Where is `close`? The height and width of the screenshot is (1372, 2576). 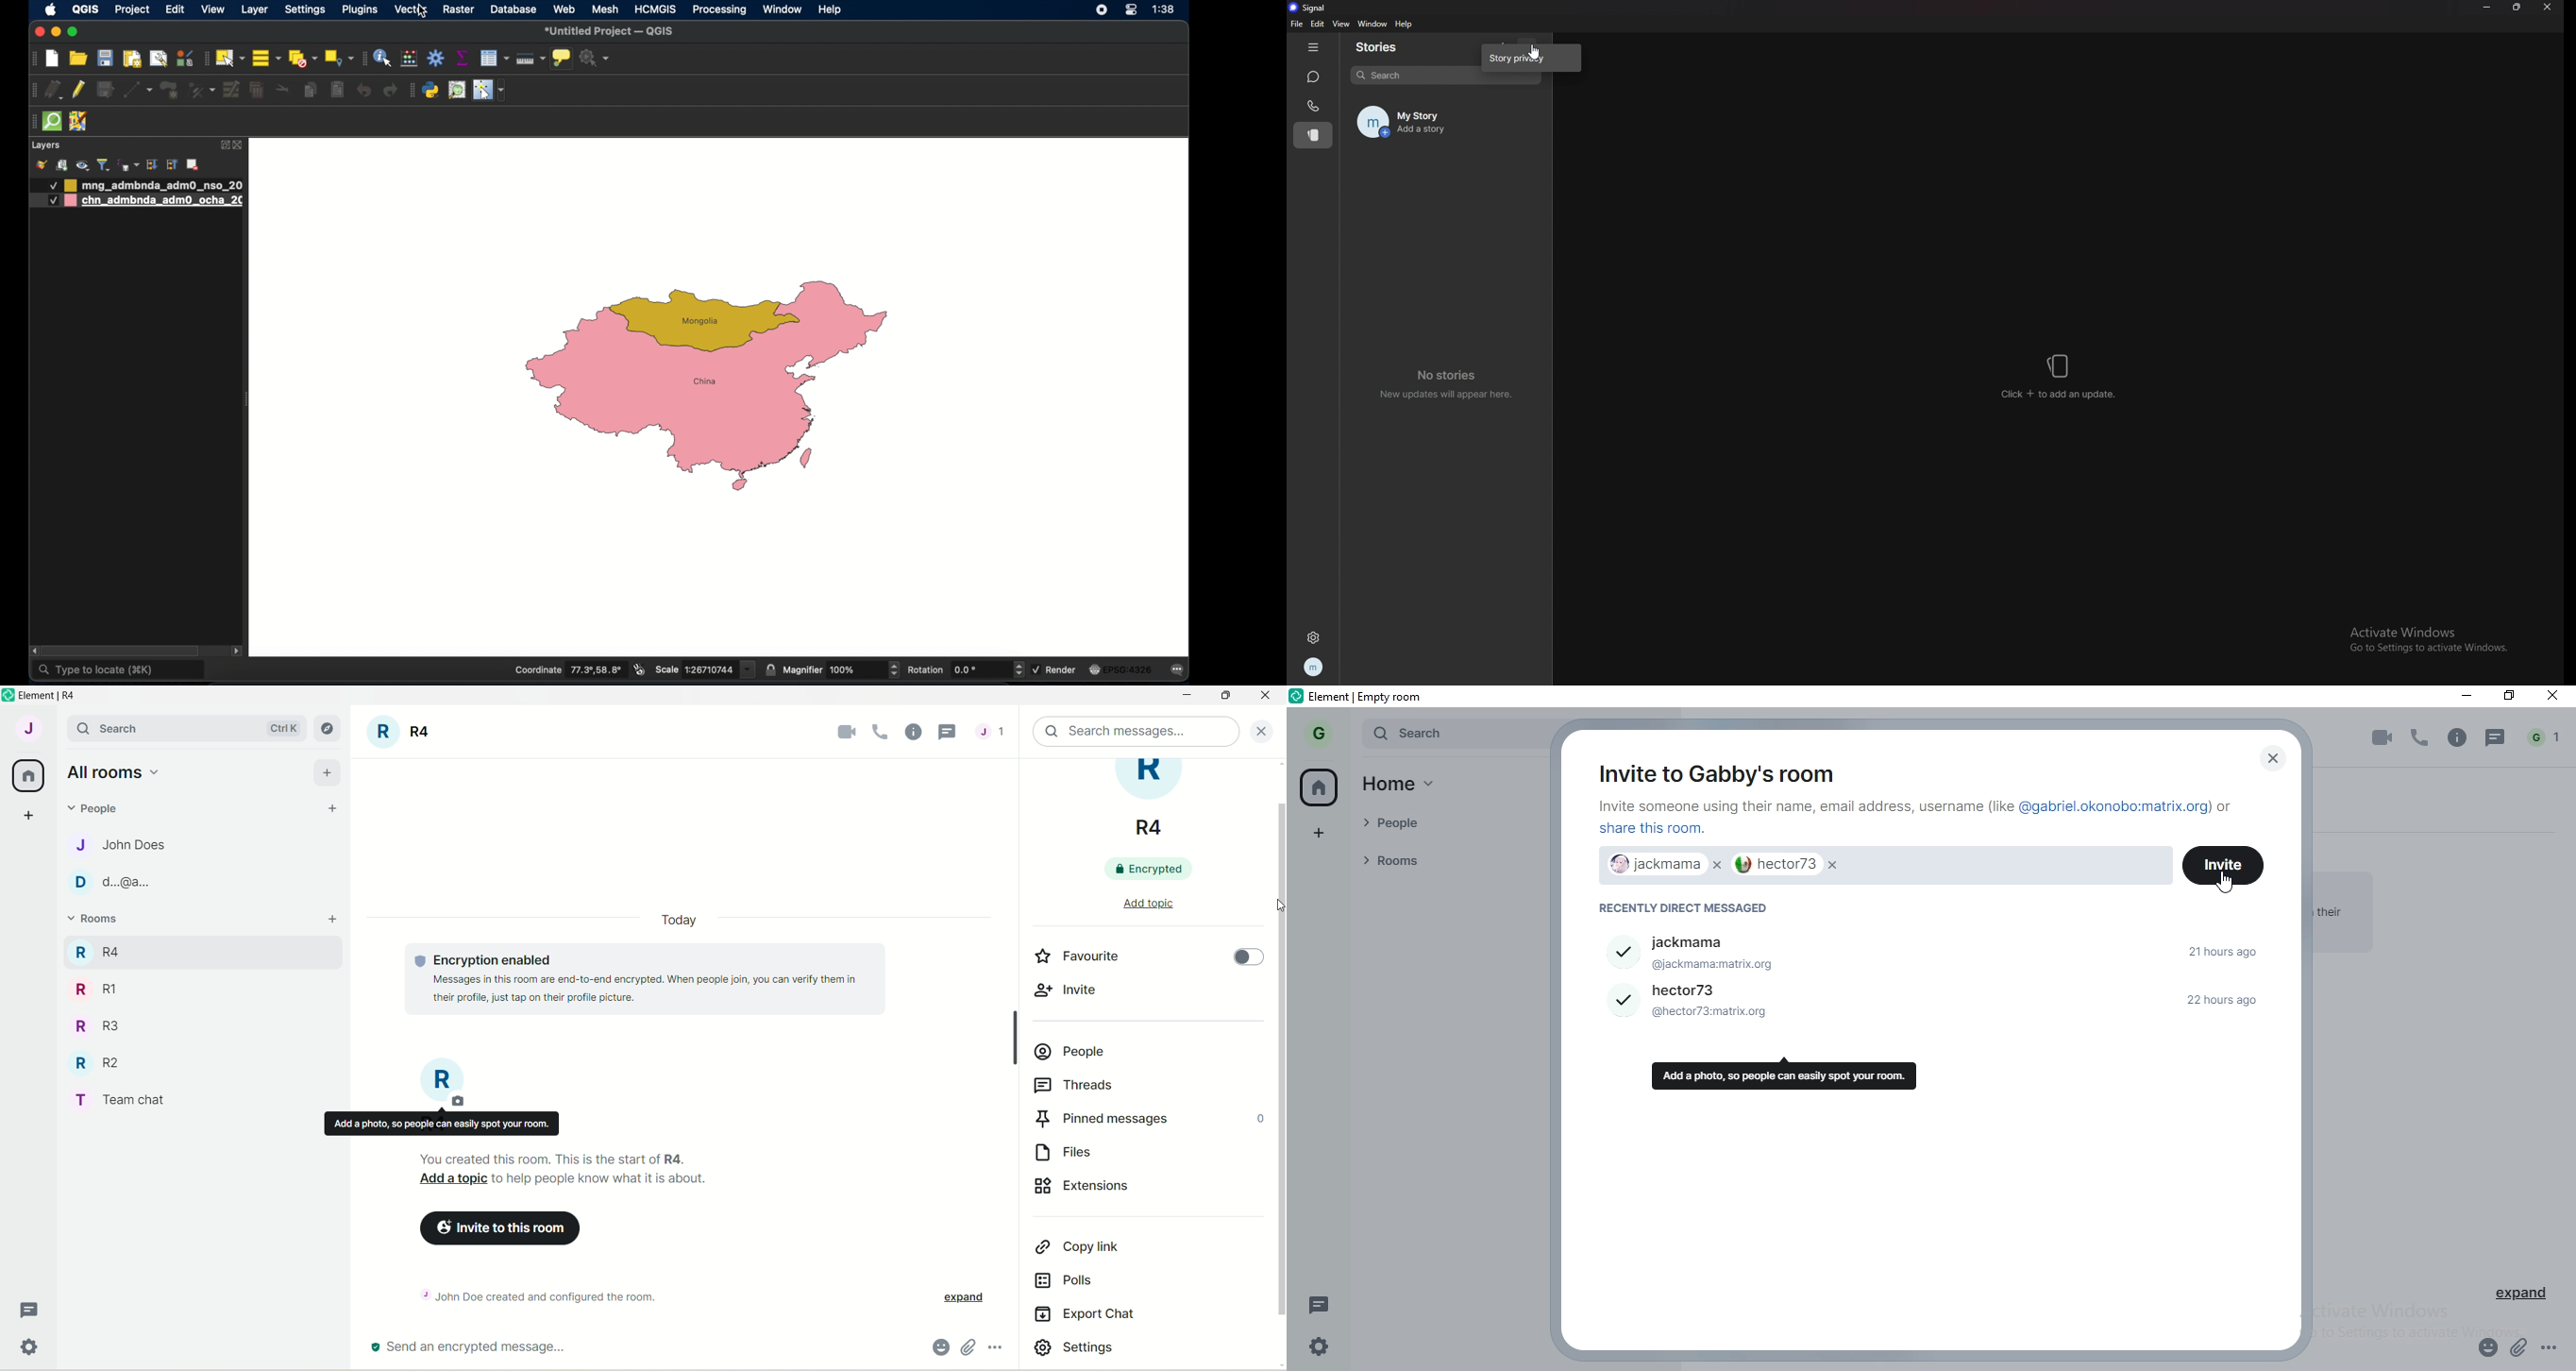
close is located at coordinates (1267, 730).